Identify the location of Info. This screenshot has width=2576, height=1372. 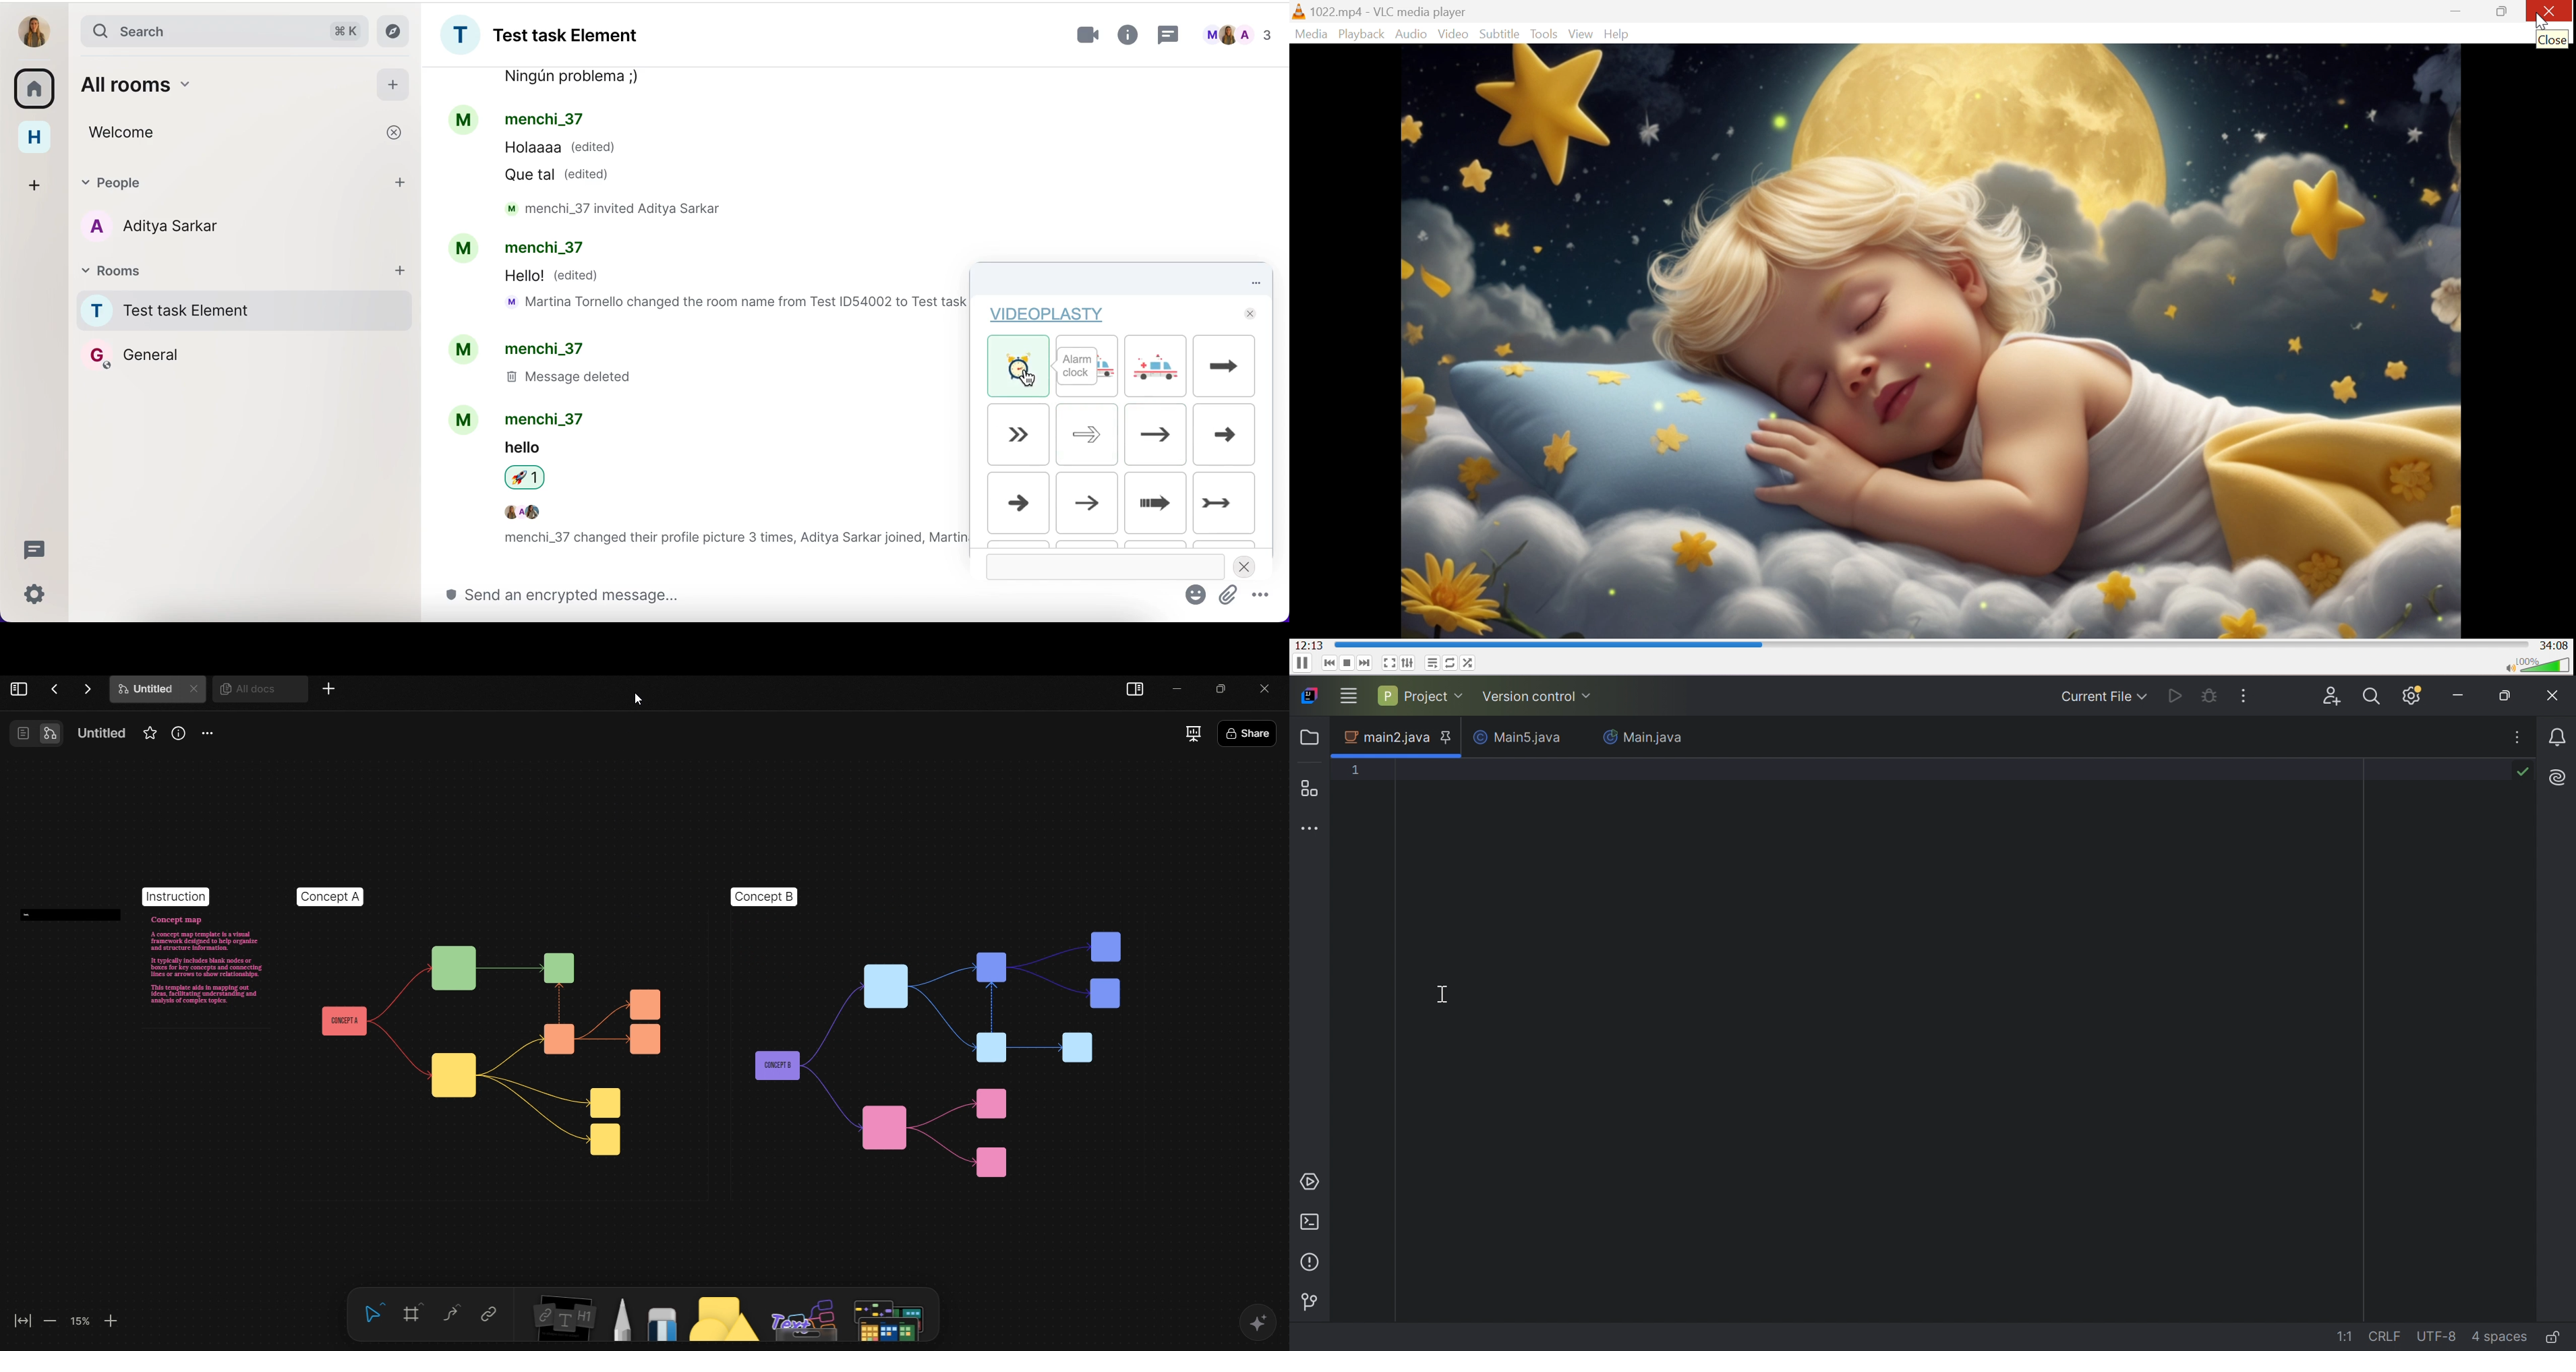
(180, 735).